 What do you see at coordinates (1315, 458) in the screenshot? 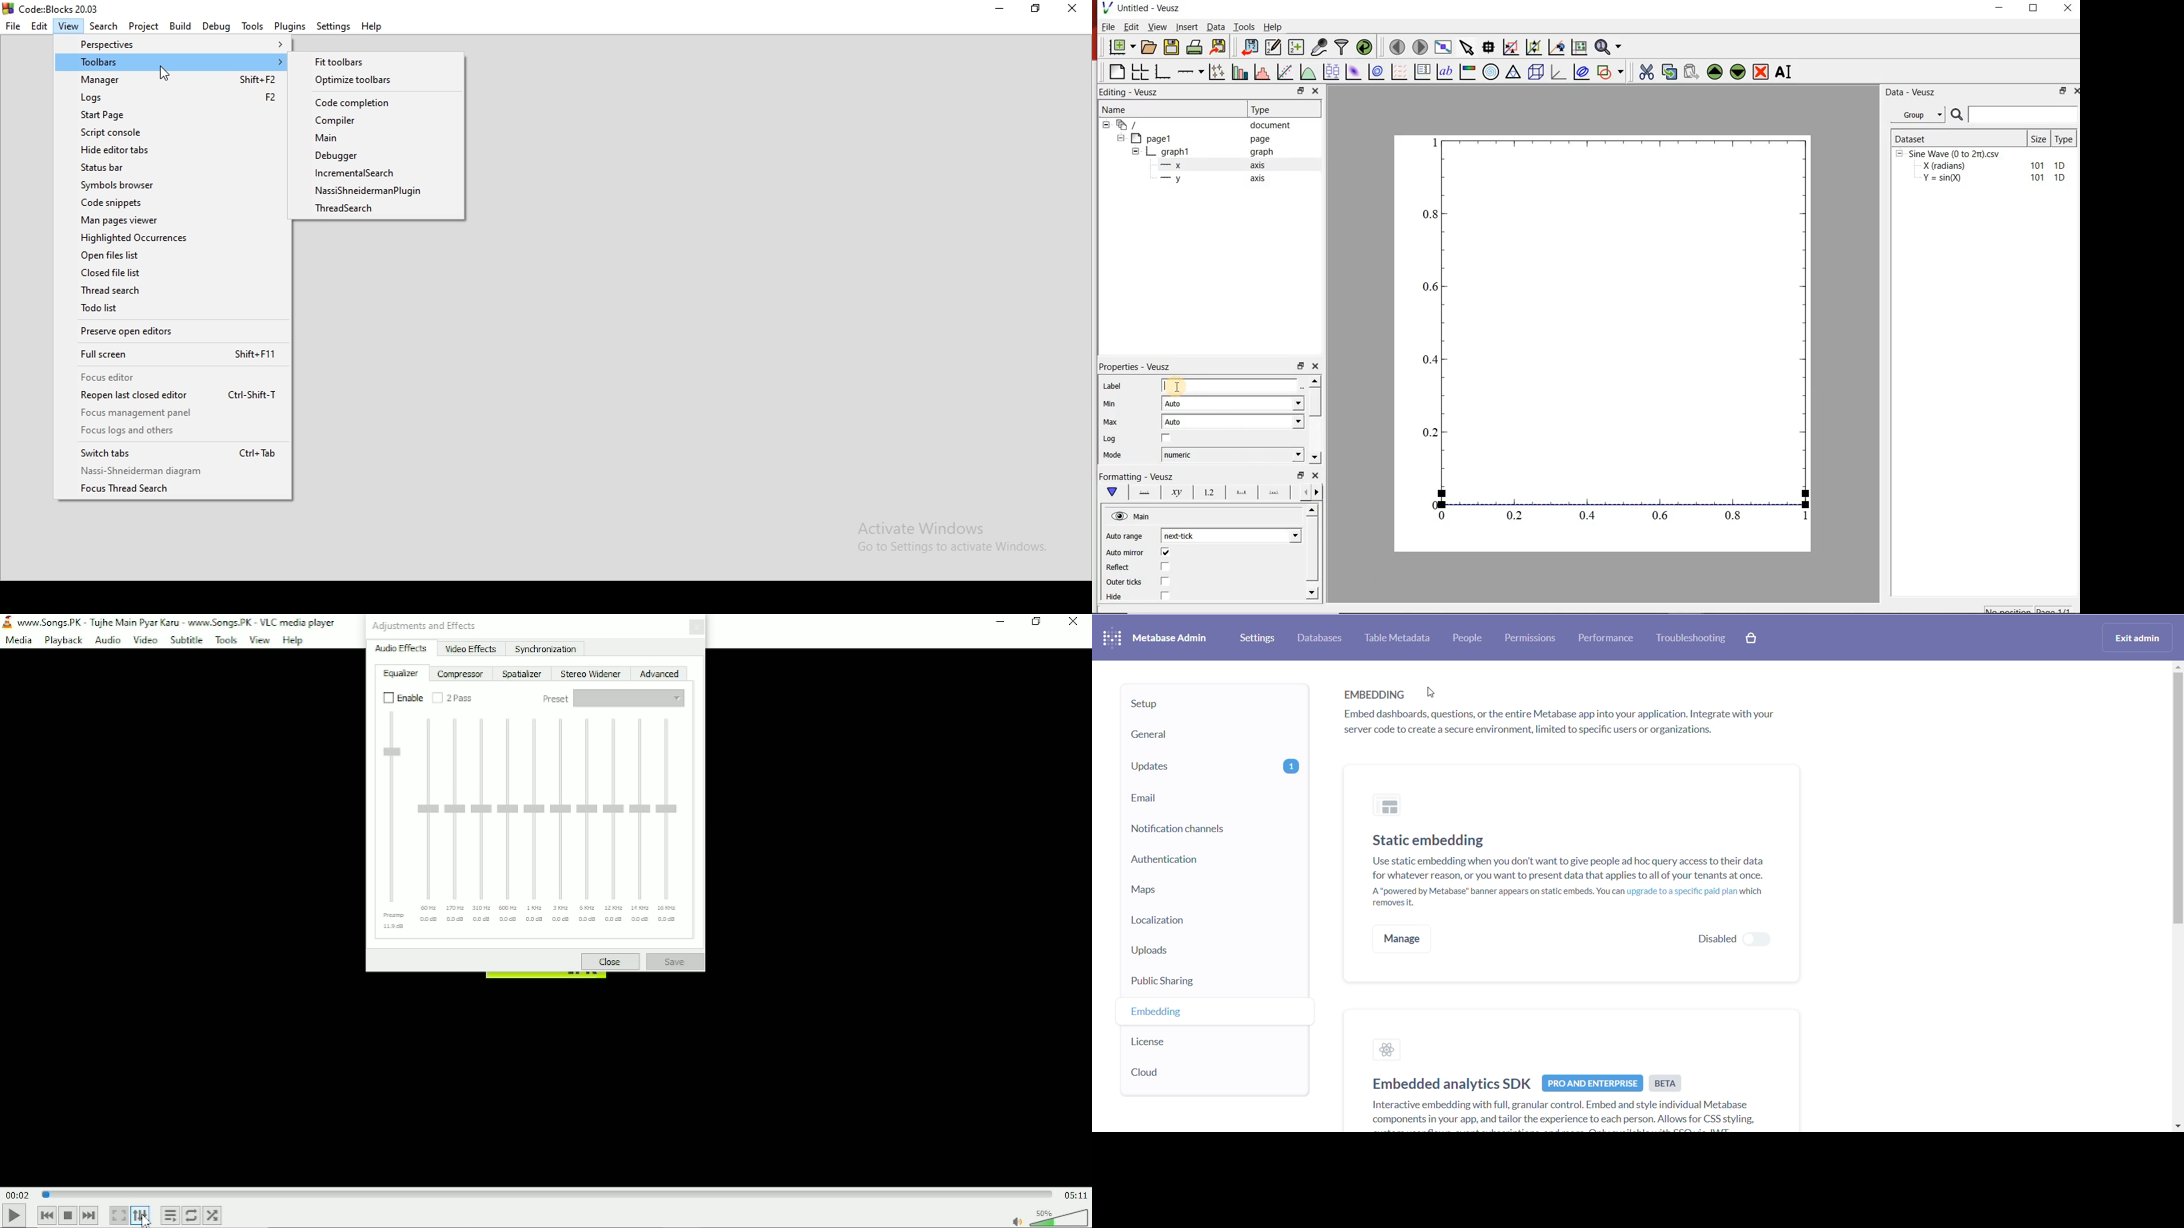
I see `Down` at bounding box center [1315, 458].